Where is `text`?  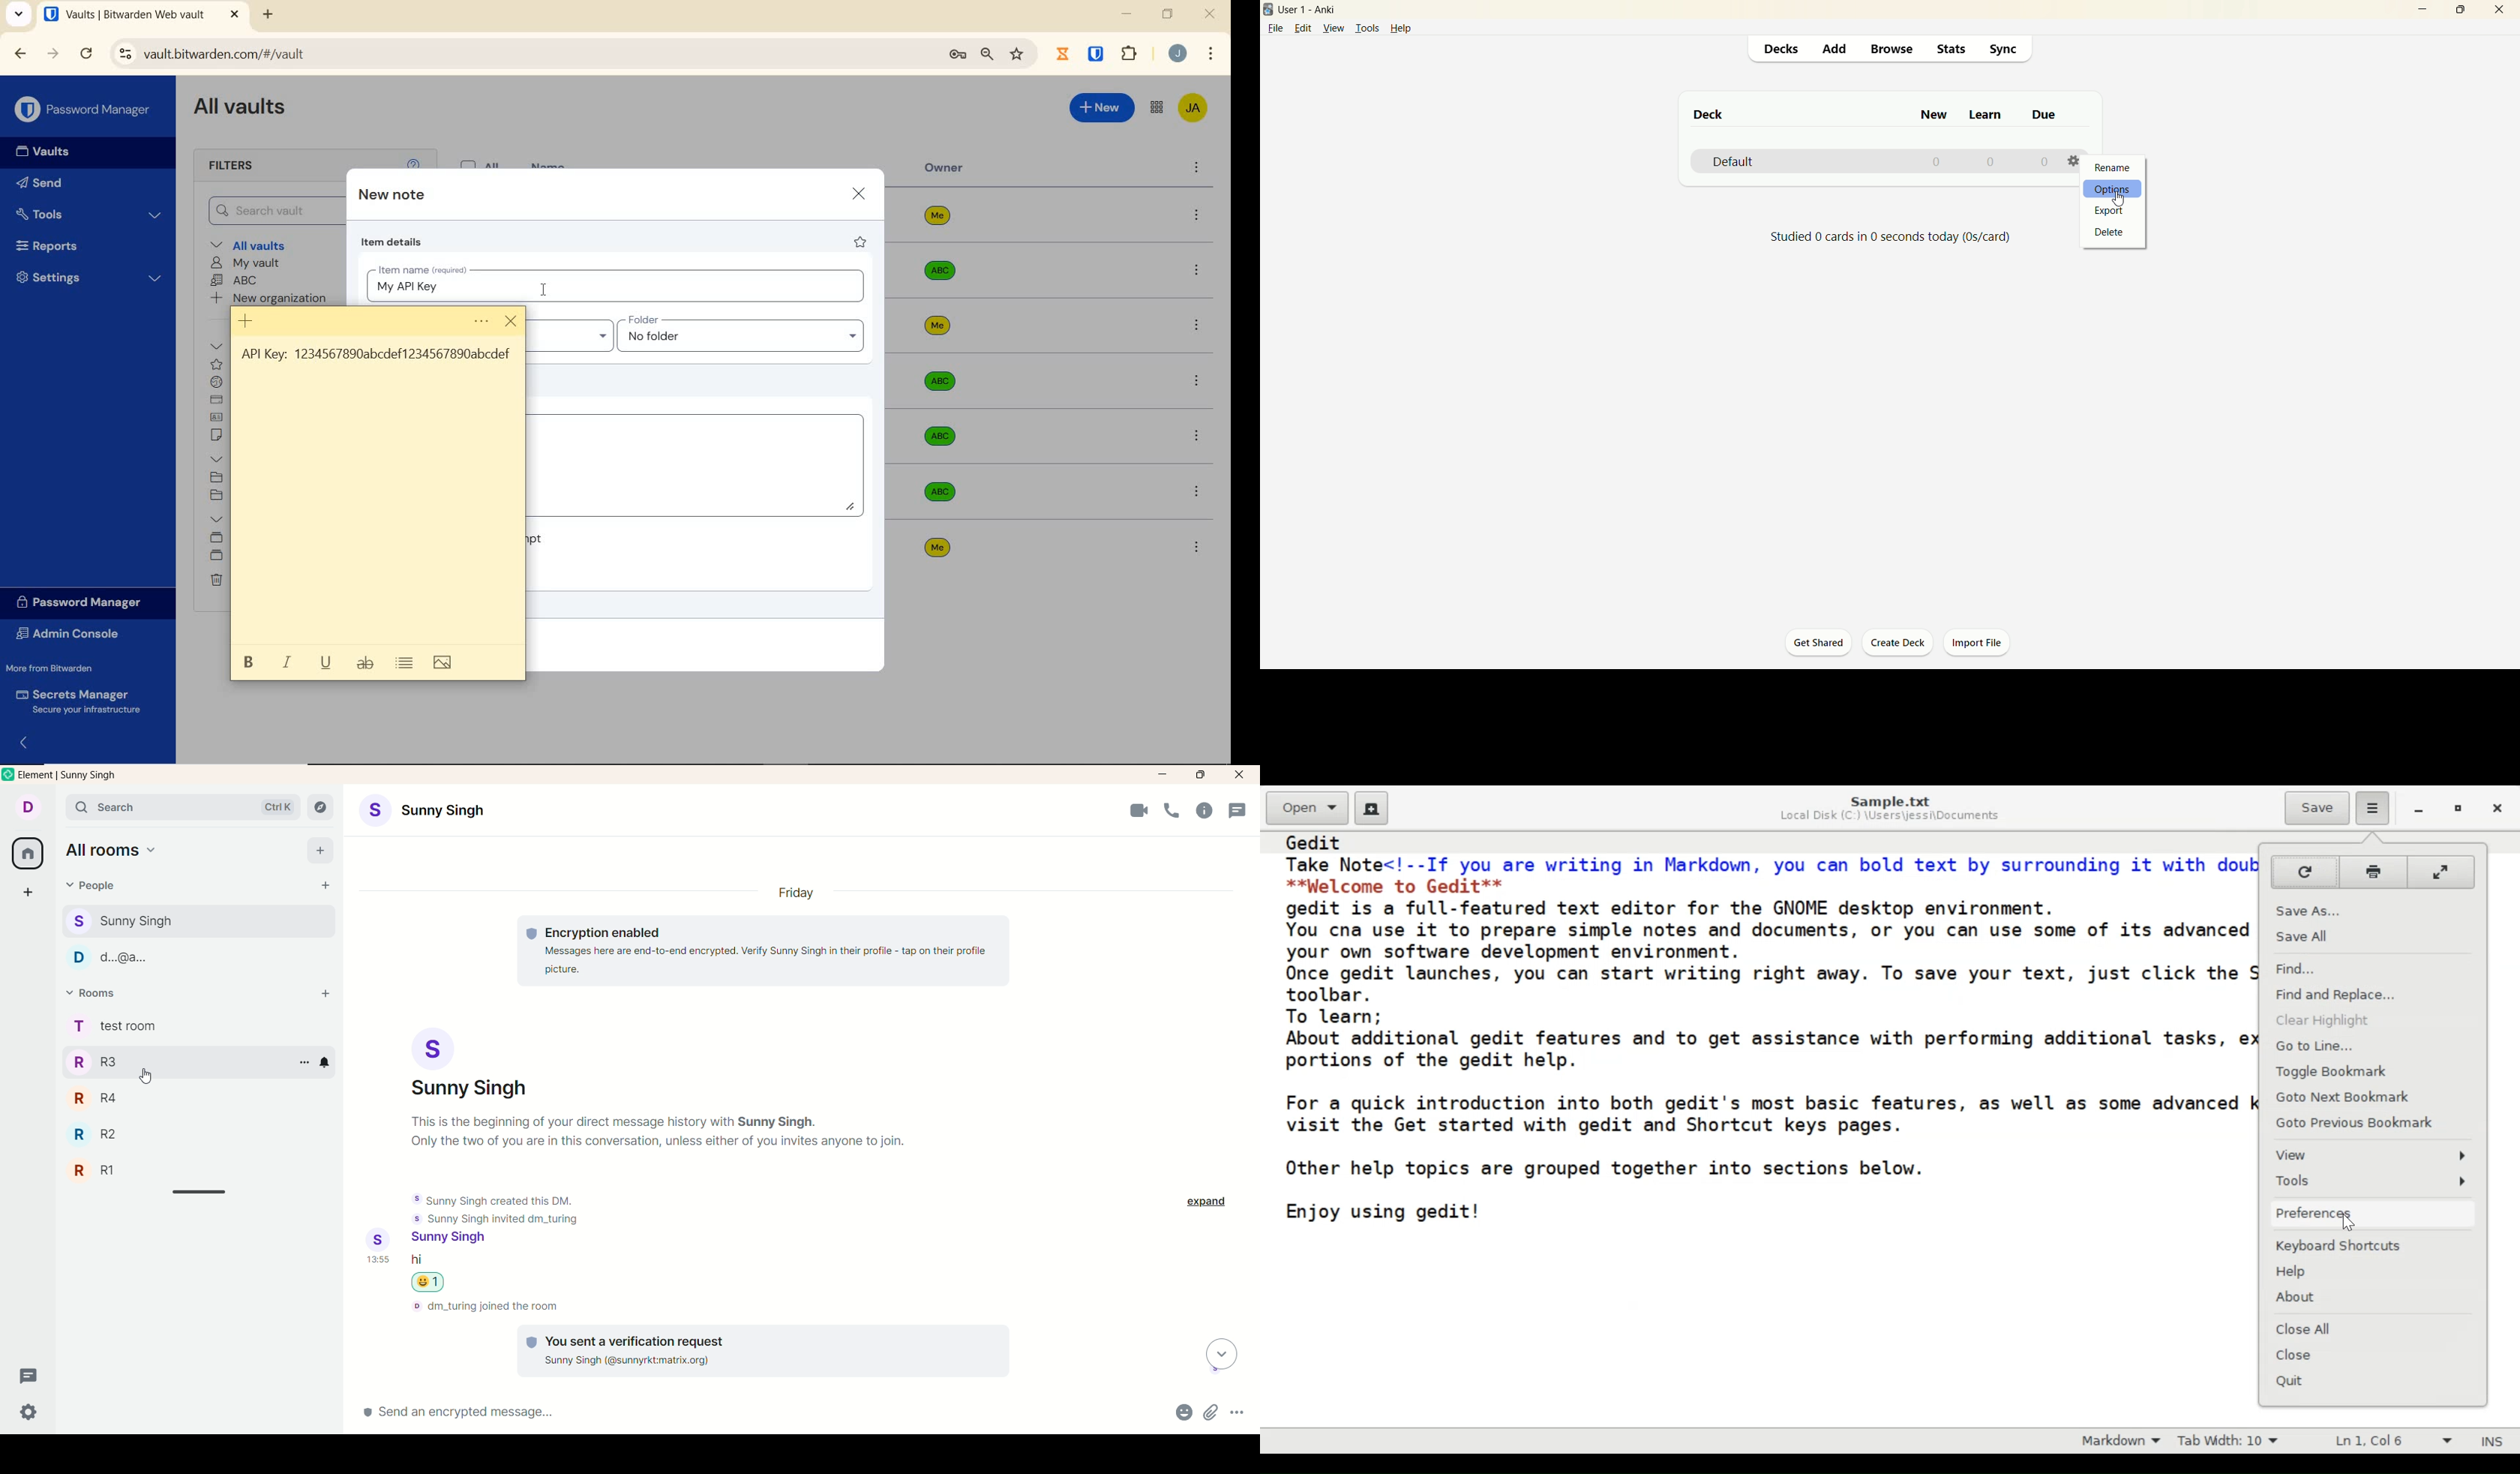
text is located at coordinates (668, 1131).